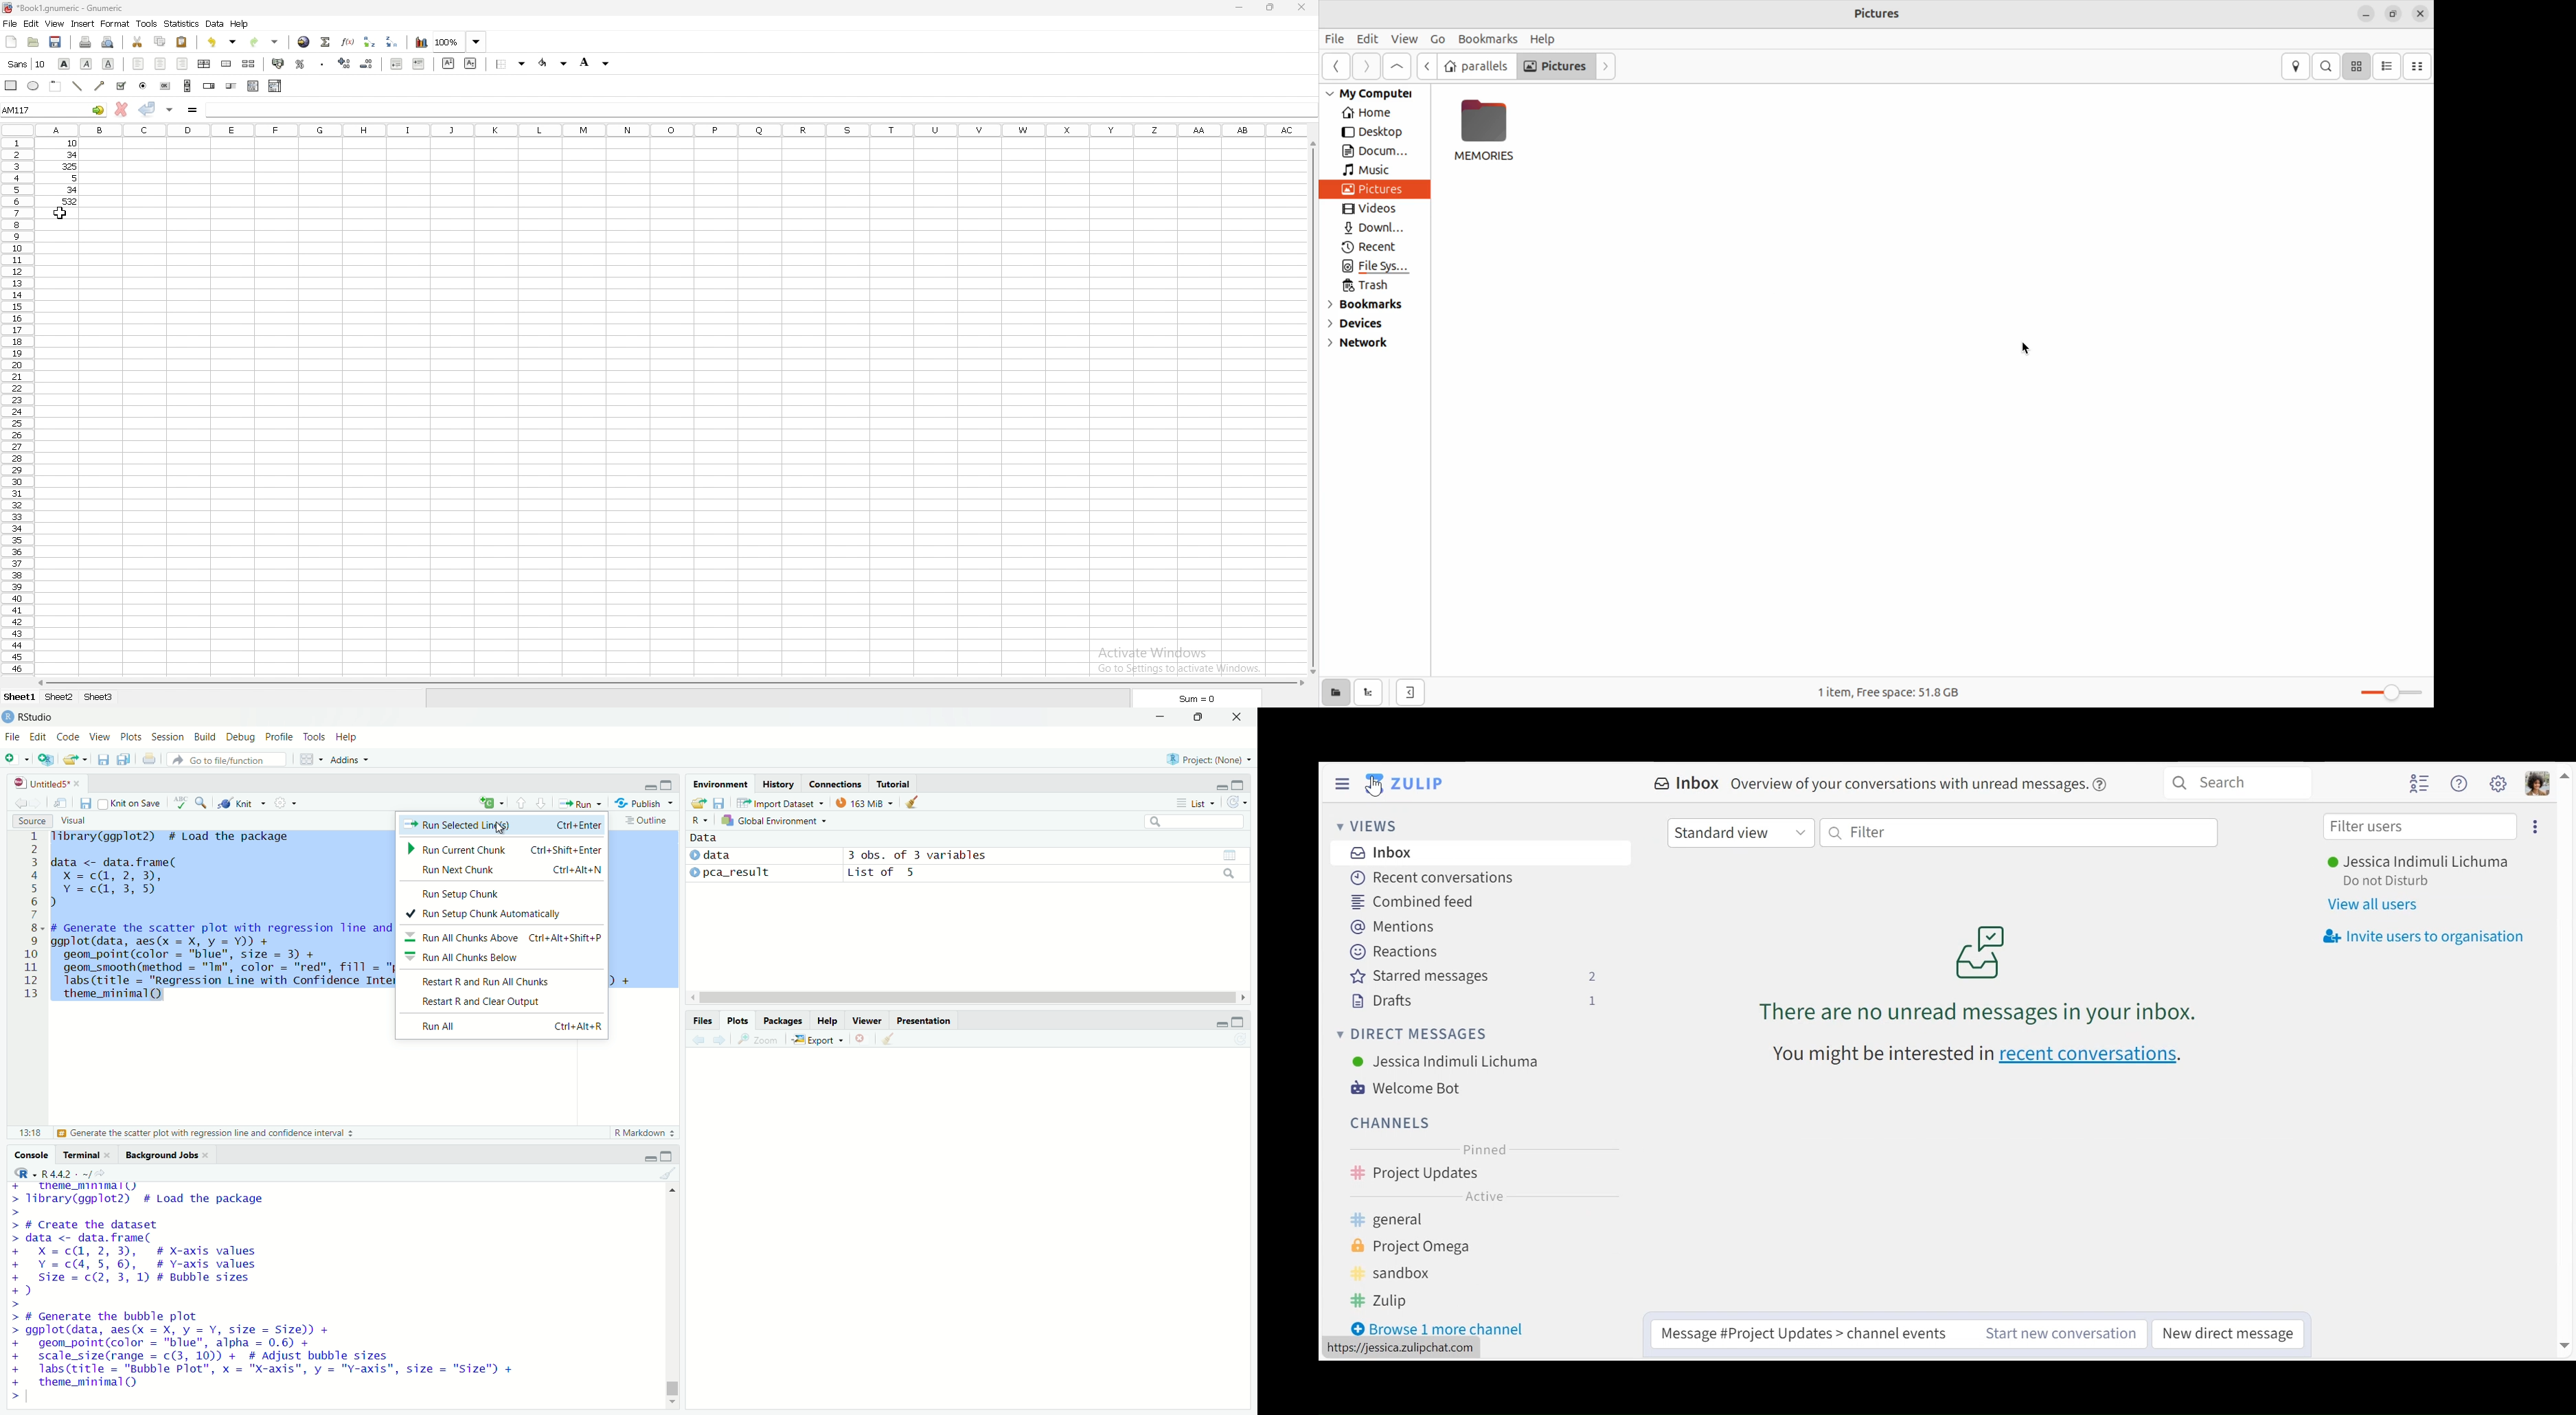 The image size is (2576, 1428). Describe the element at coordinates (667, 1173) in the screenshot. I see `Clear console` at that location.